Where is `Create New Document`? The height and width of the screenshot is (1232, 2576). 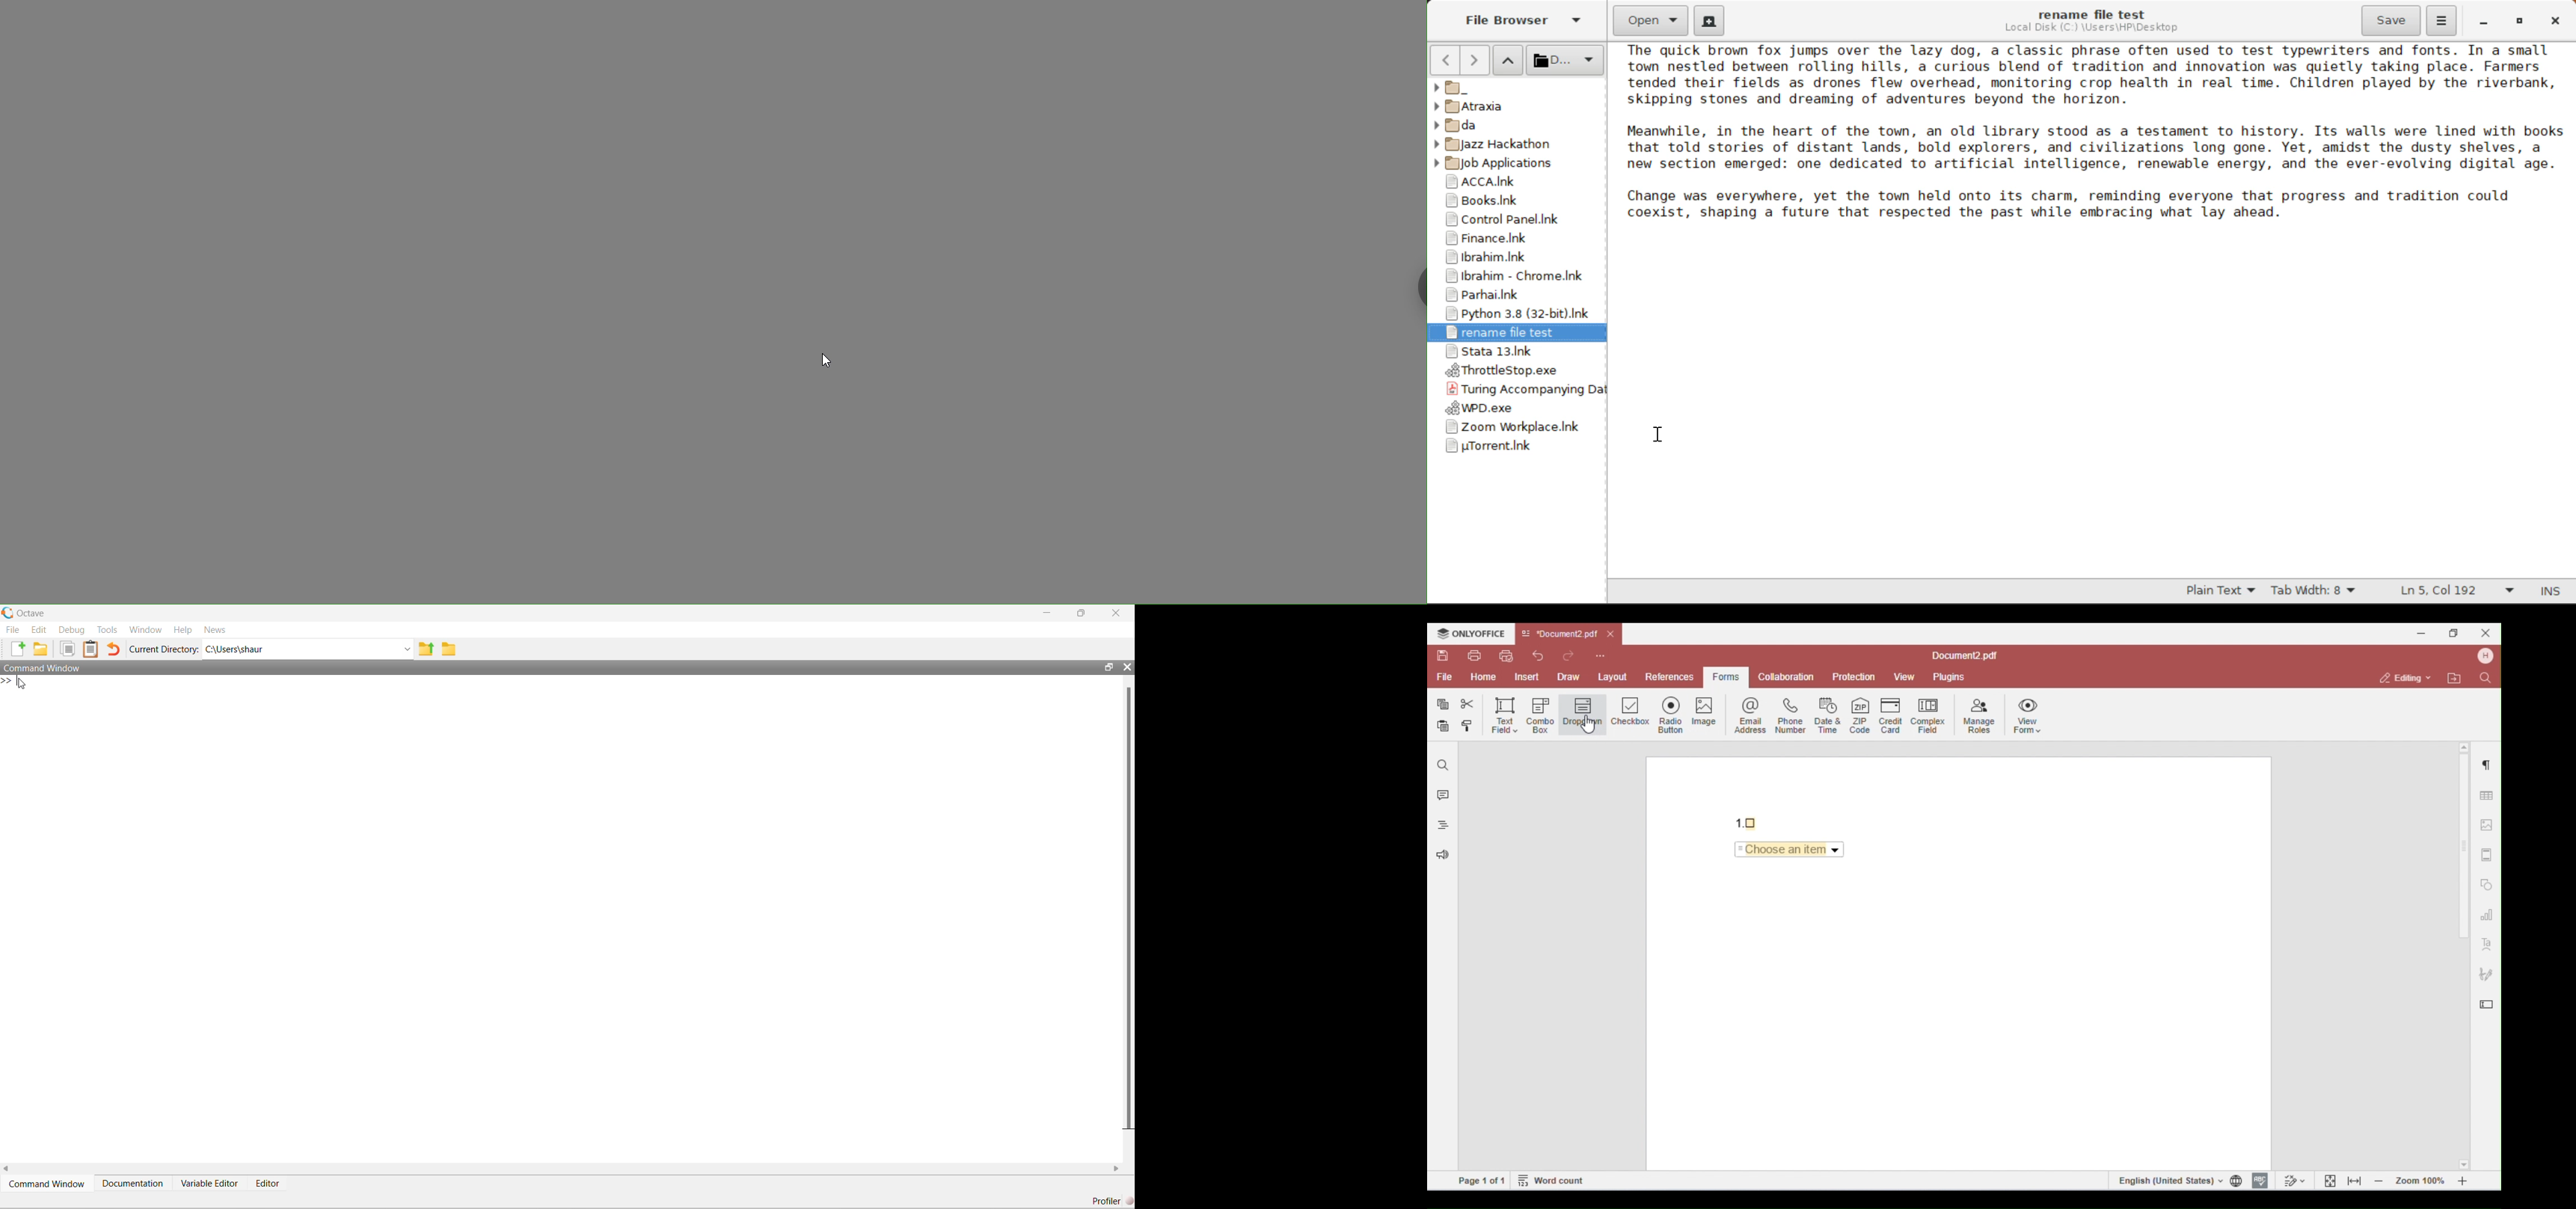 Create New Document is located at coordinates (1708, 20).